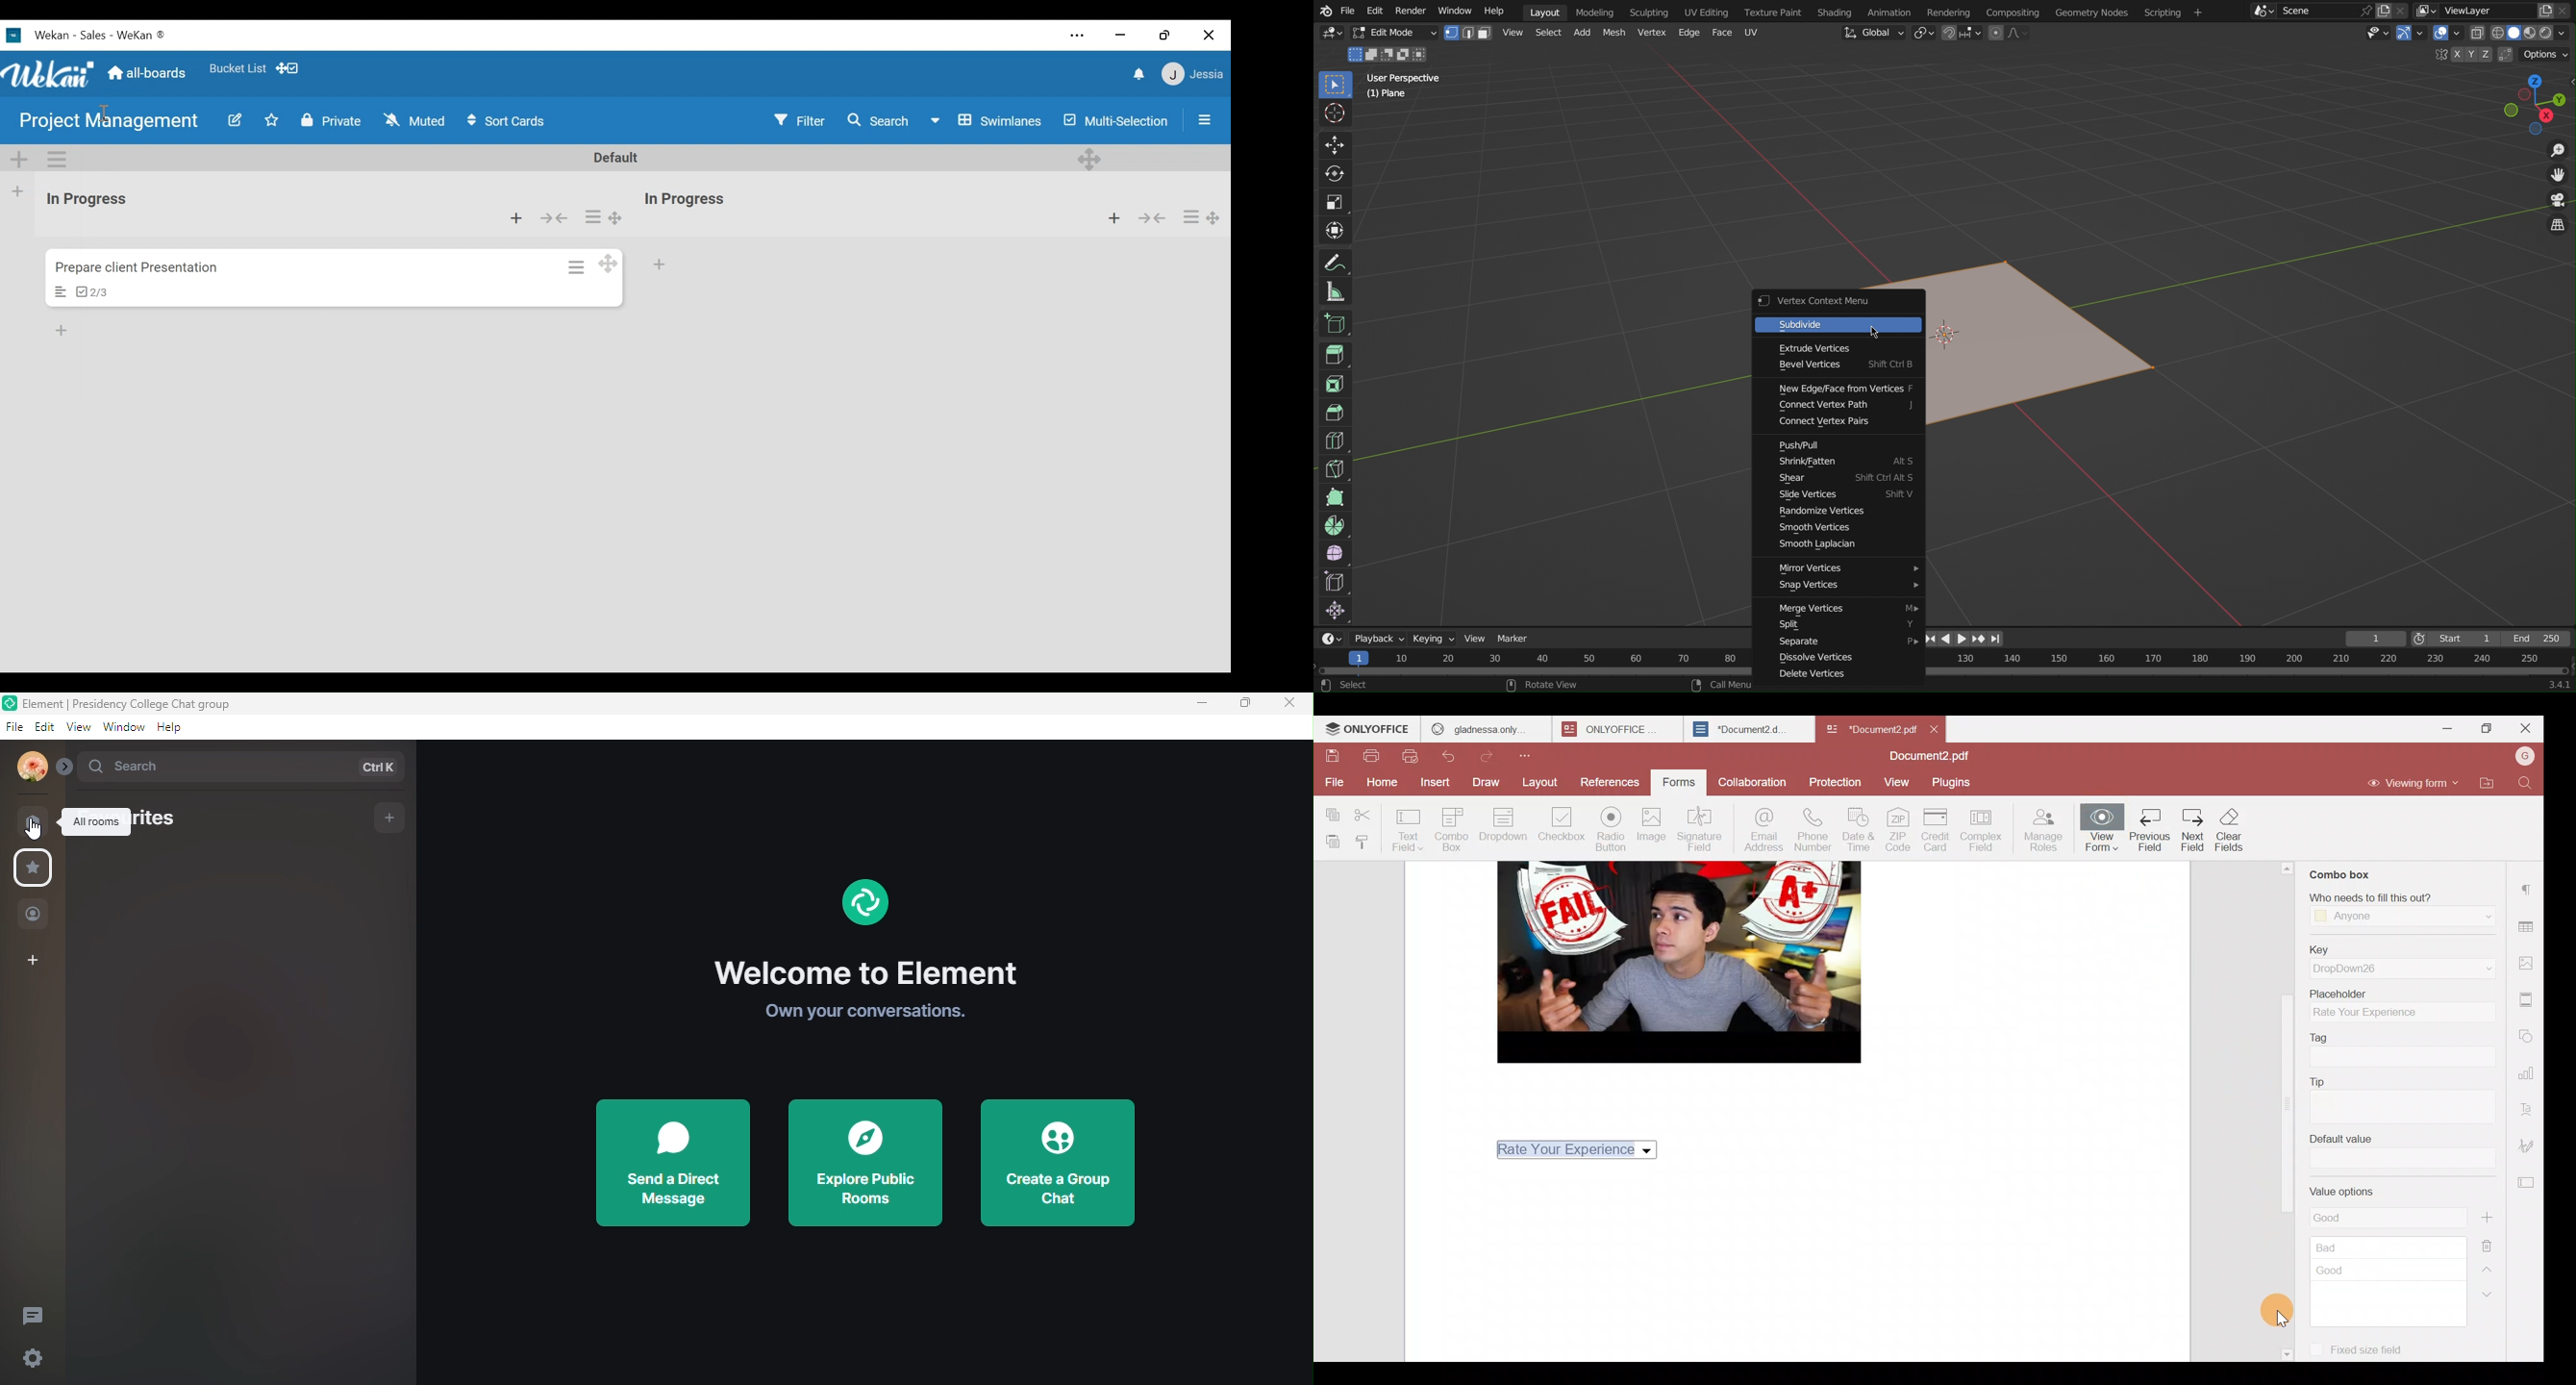 The height and width of the screenshot is (1400, 2576). Describe the element at coordinates (1204, 705) in the screenshot. I see `minimize` at that location.